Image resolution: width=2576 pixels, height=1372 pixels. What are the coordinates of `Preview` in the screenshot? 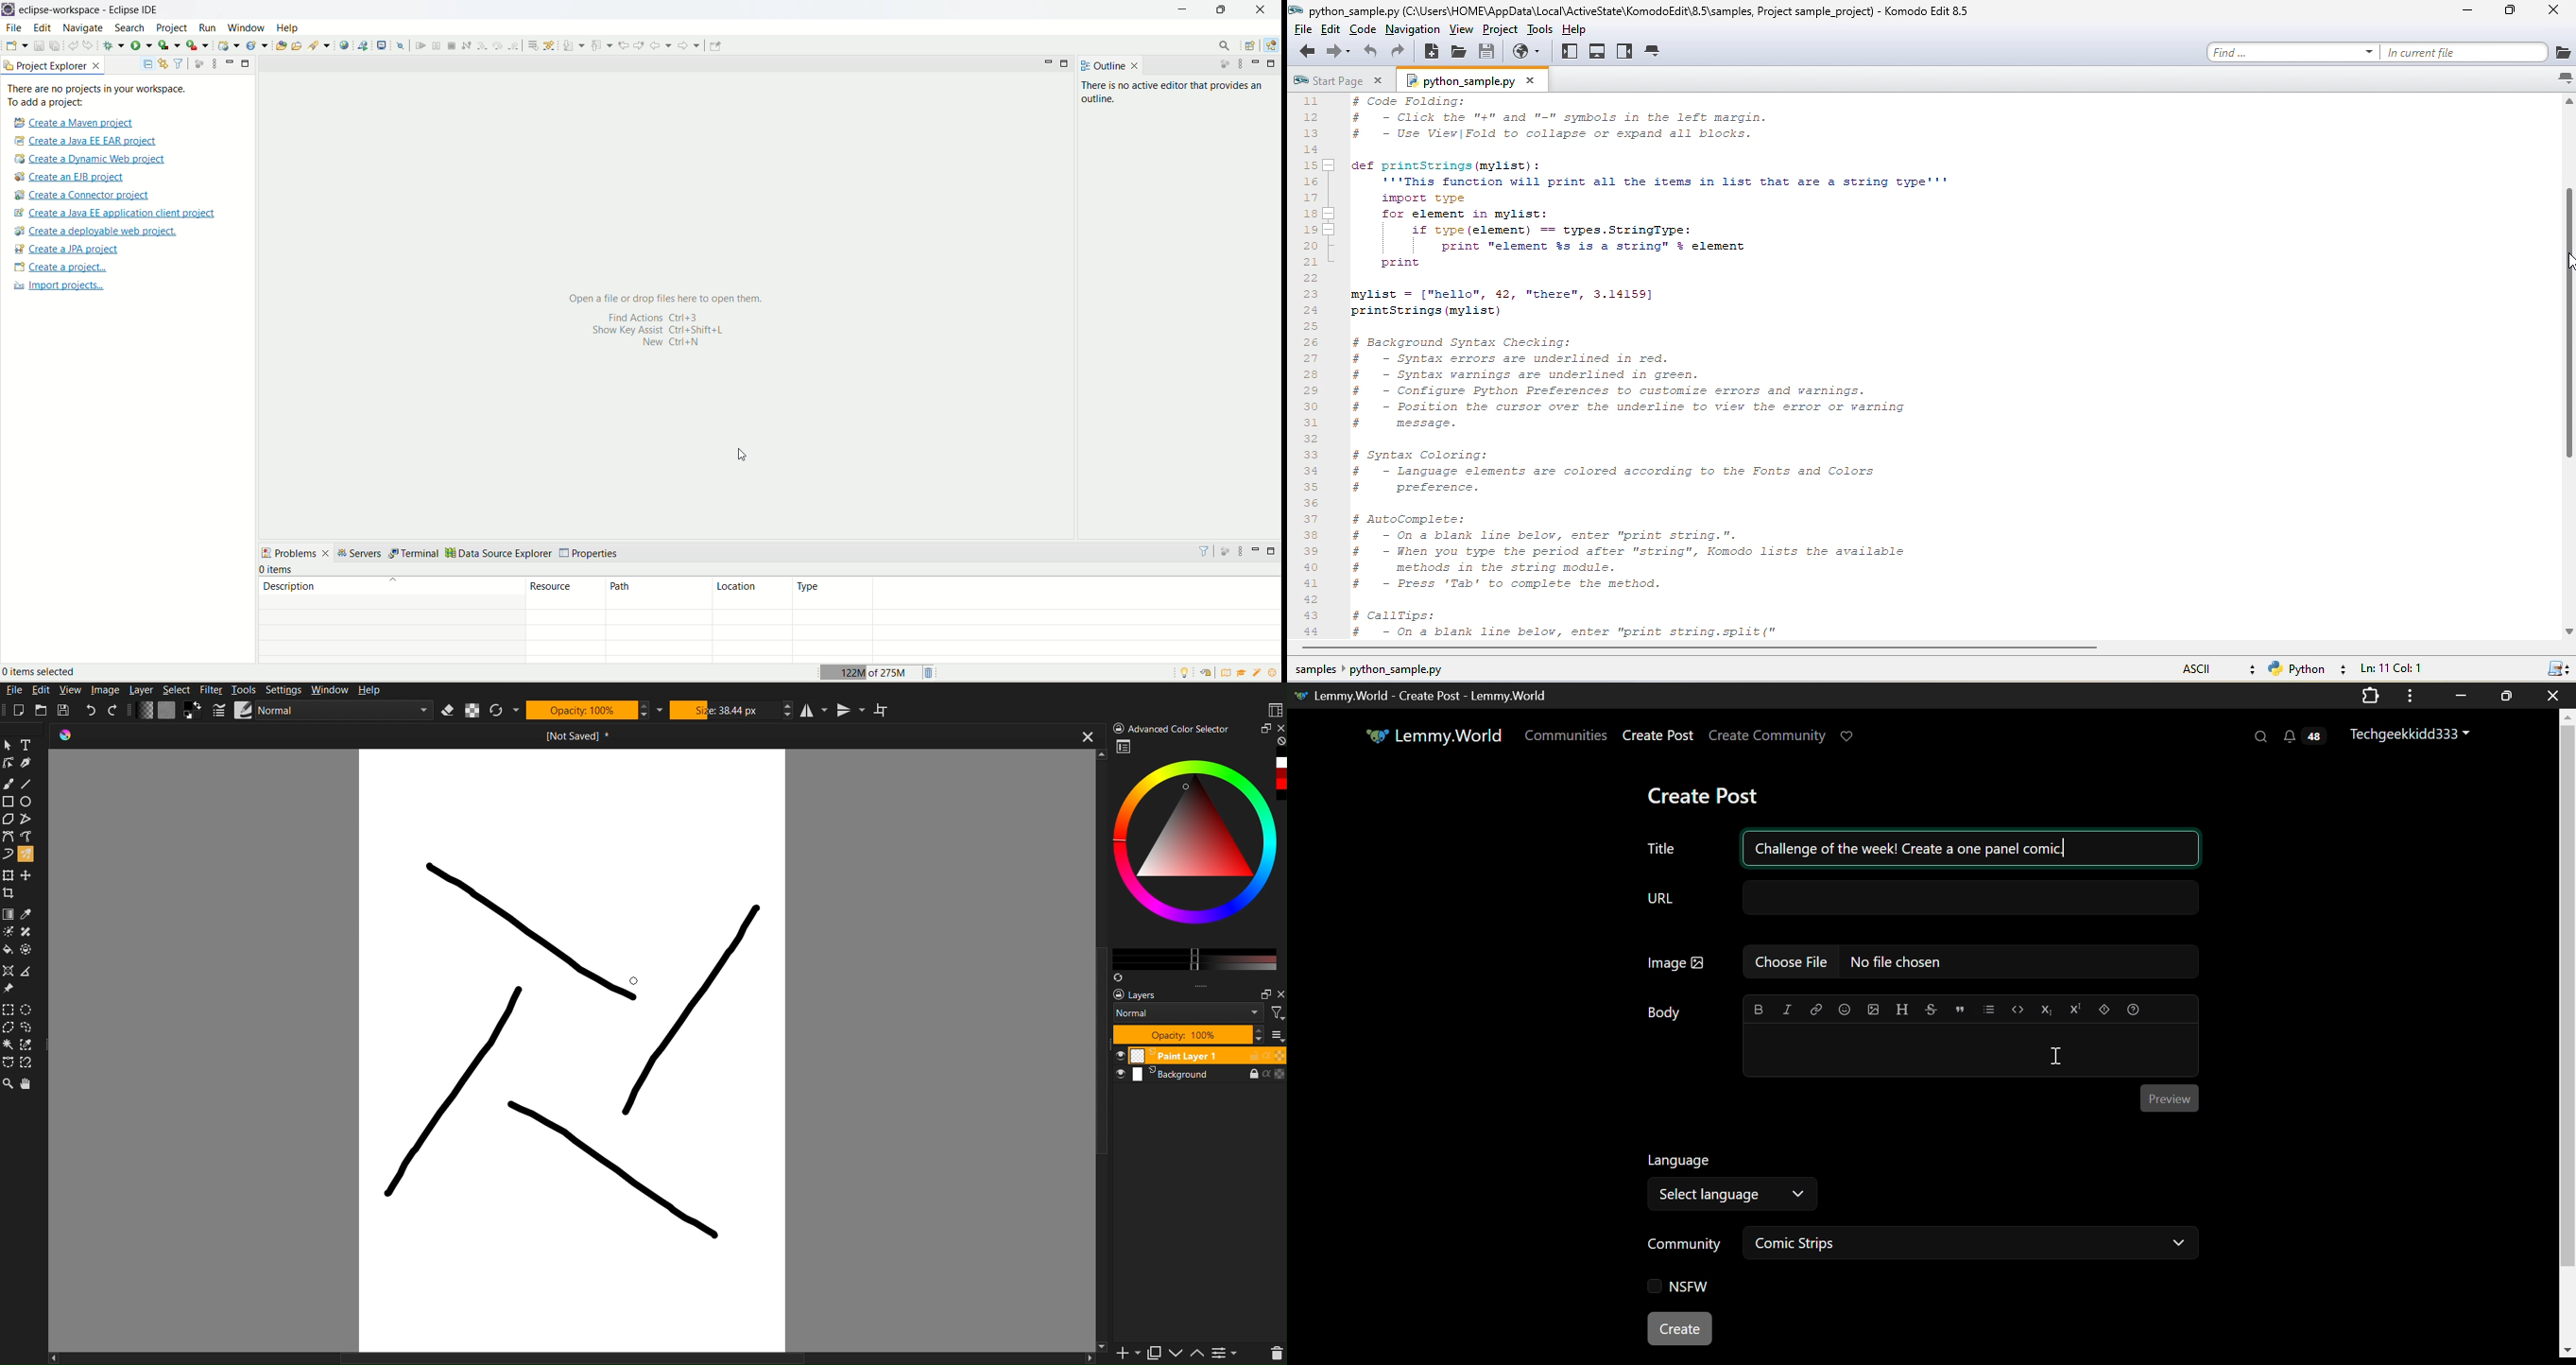 It's located at (2170, 1098).